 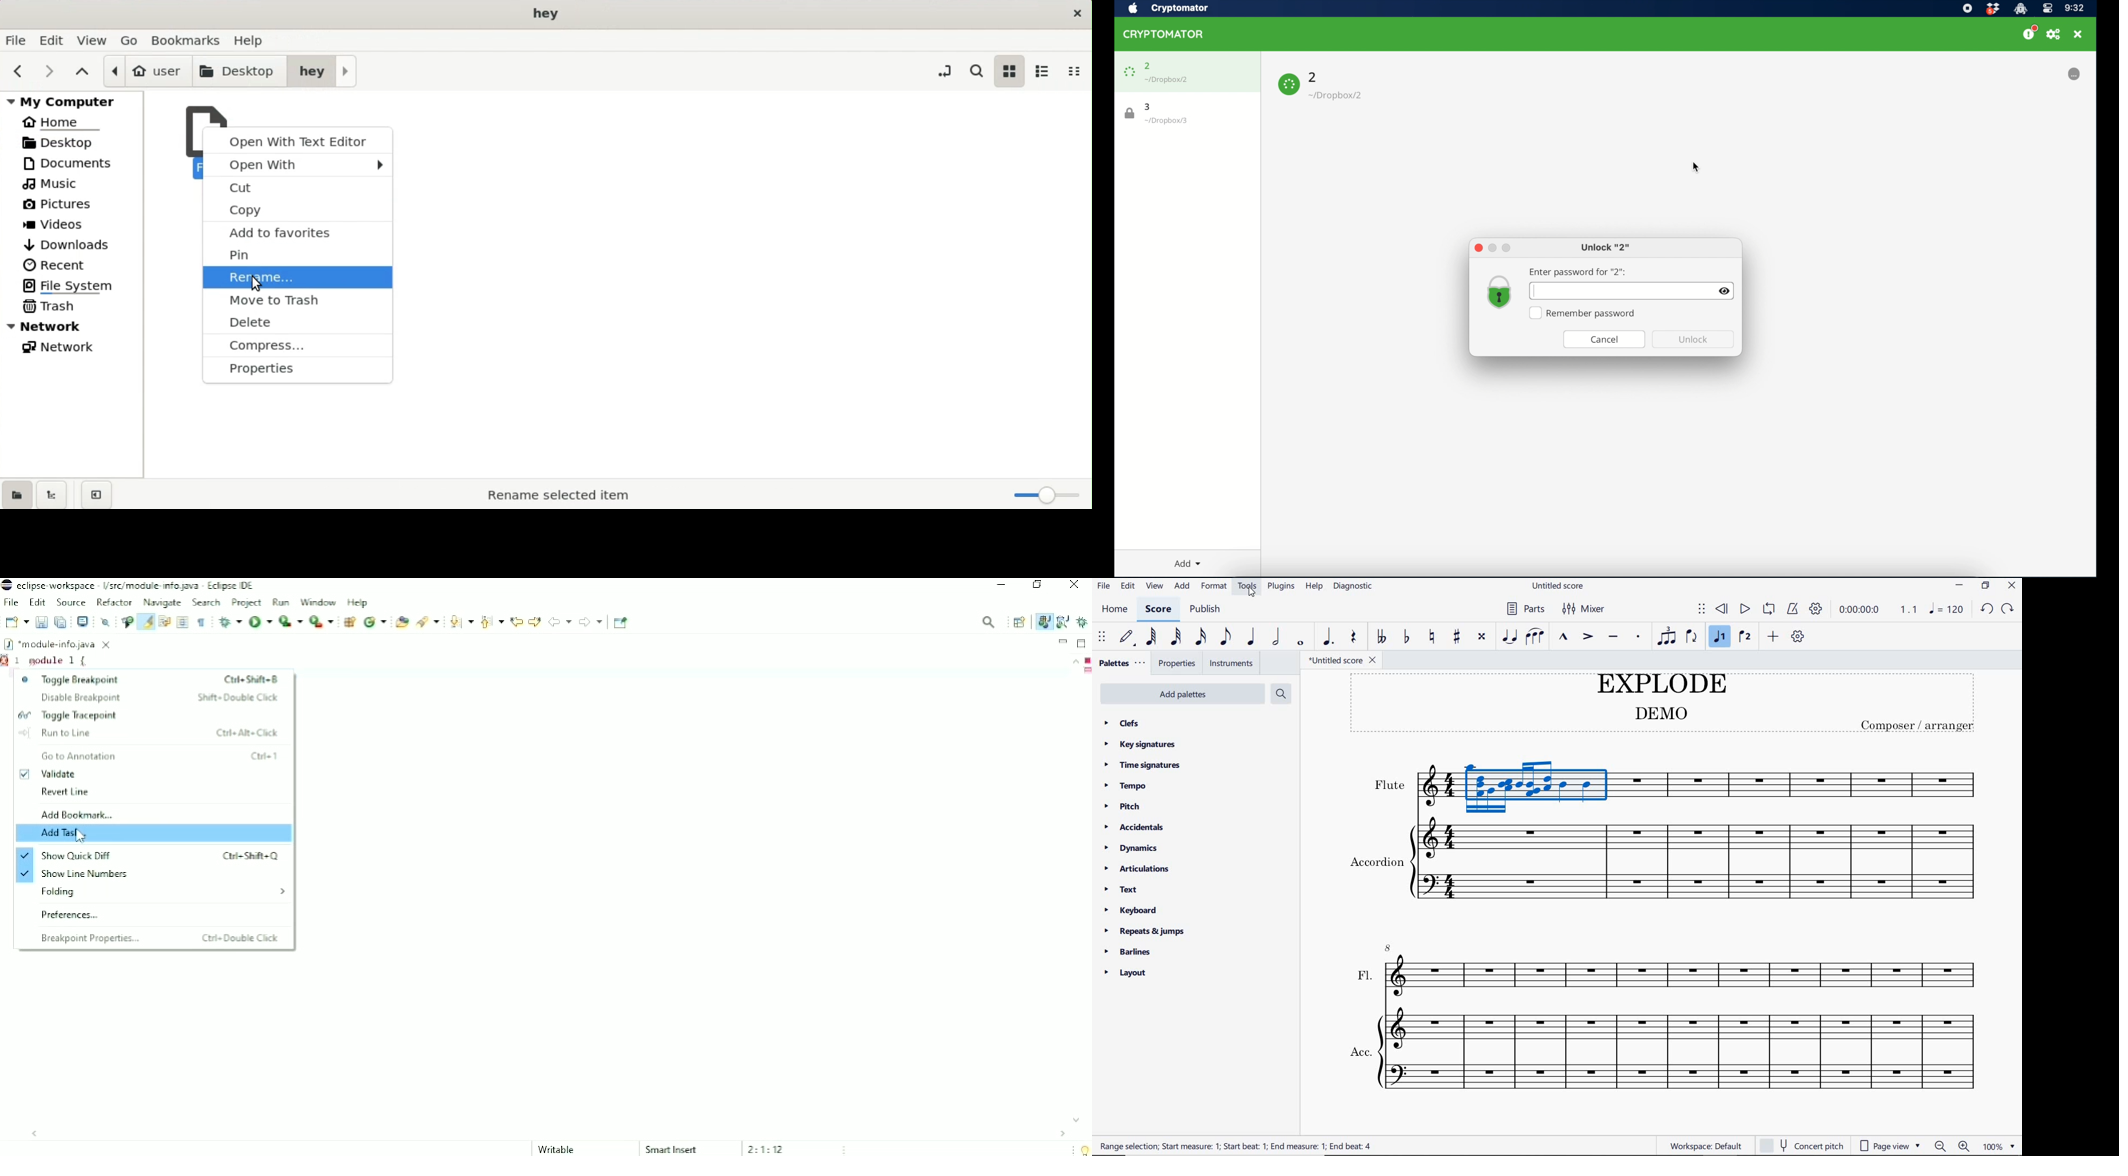 I want to click on time signatures, so click(x=1145, y=765).